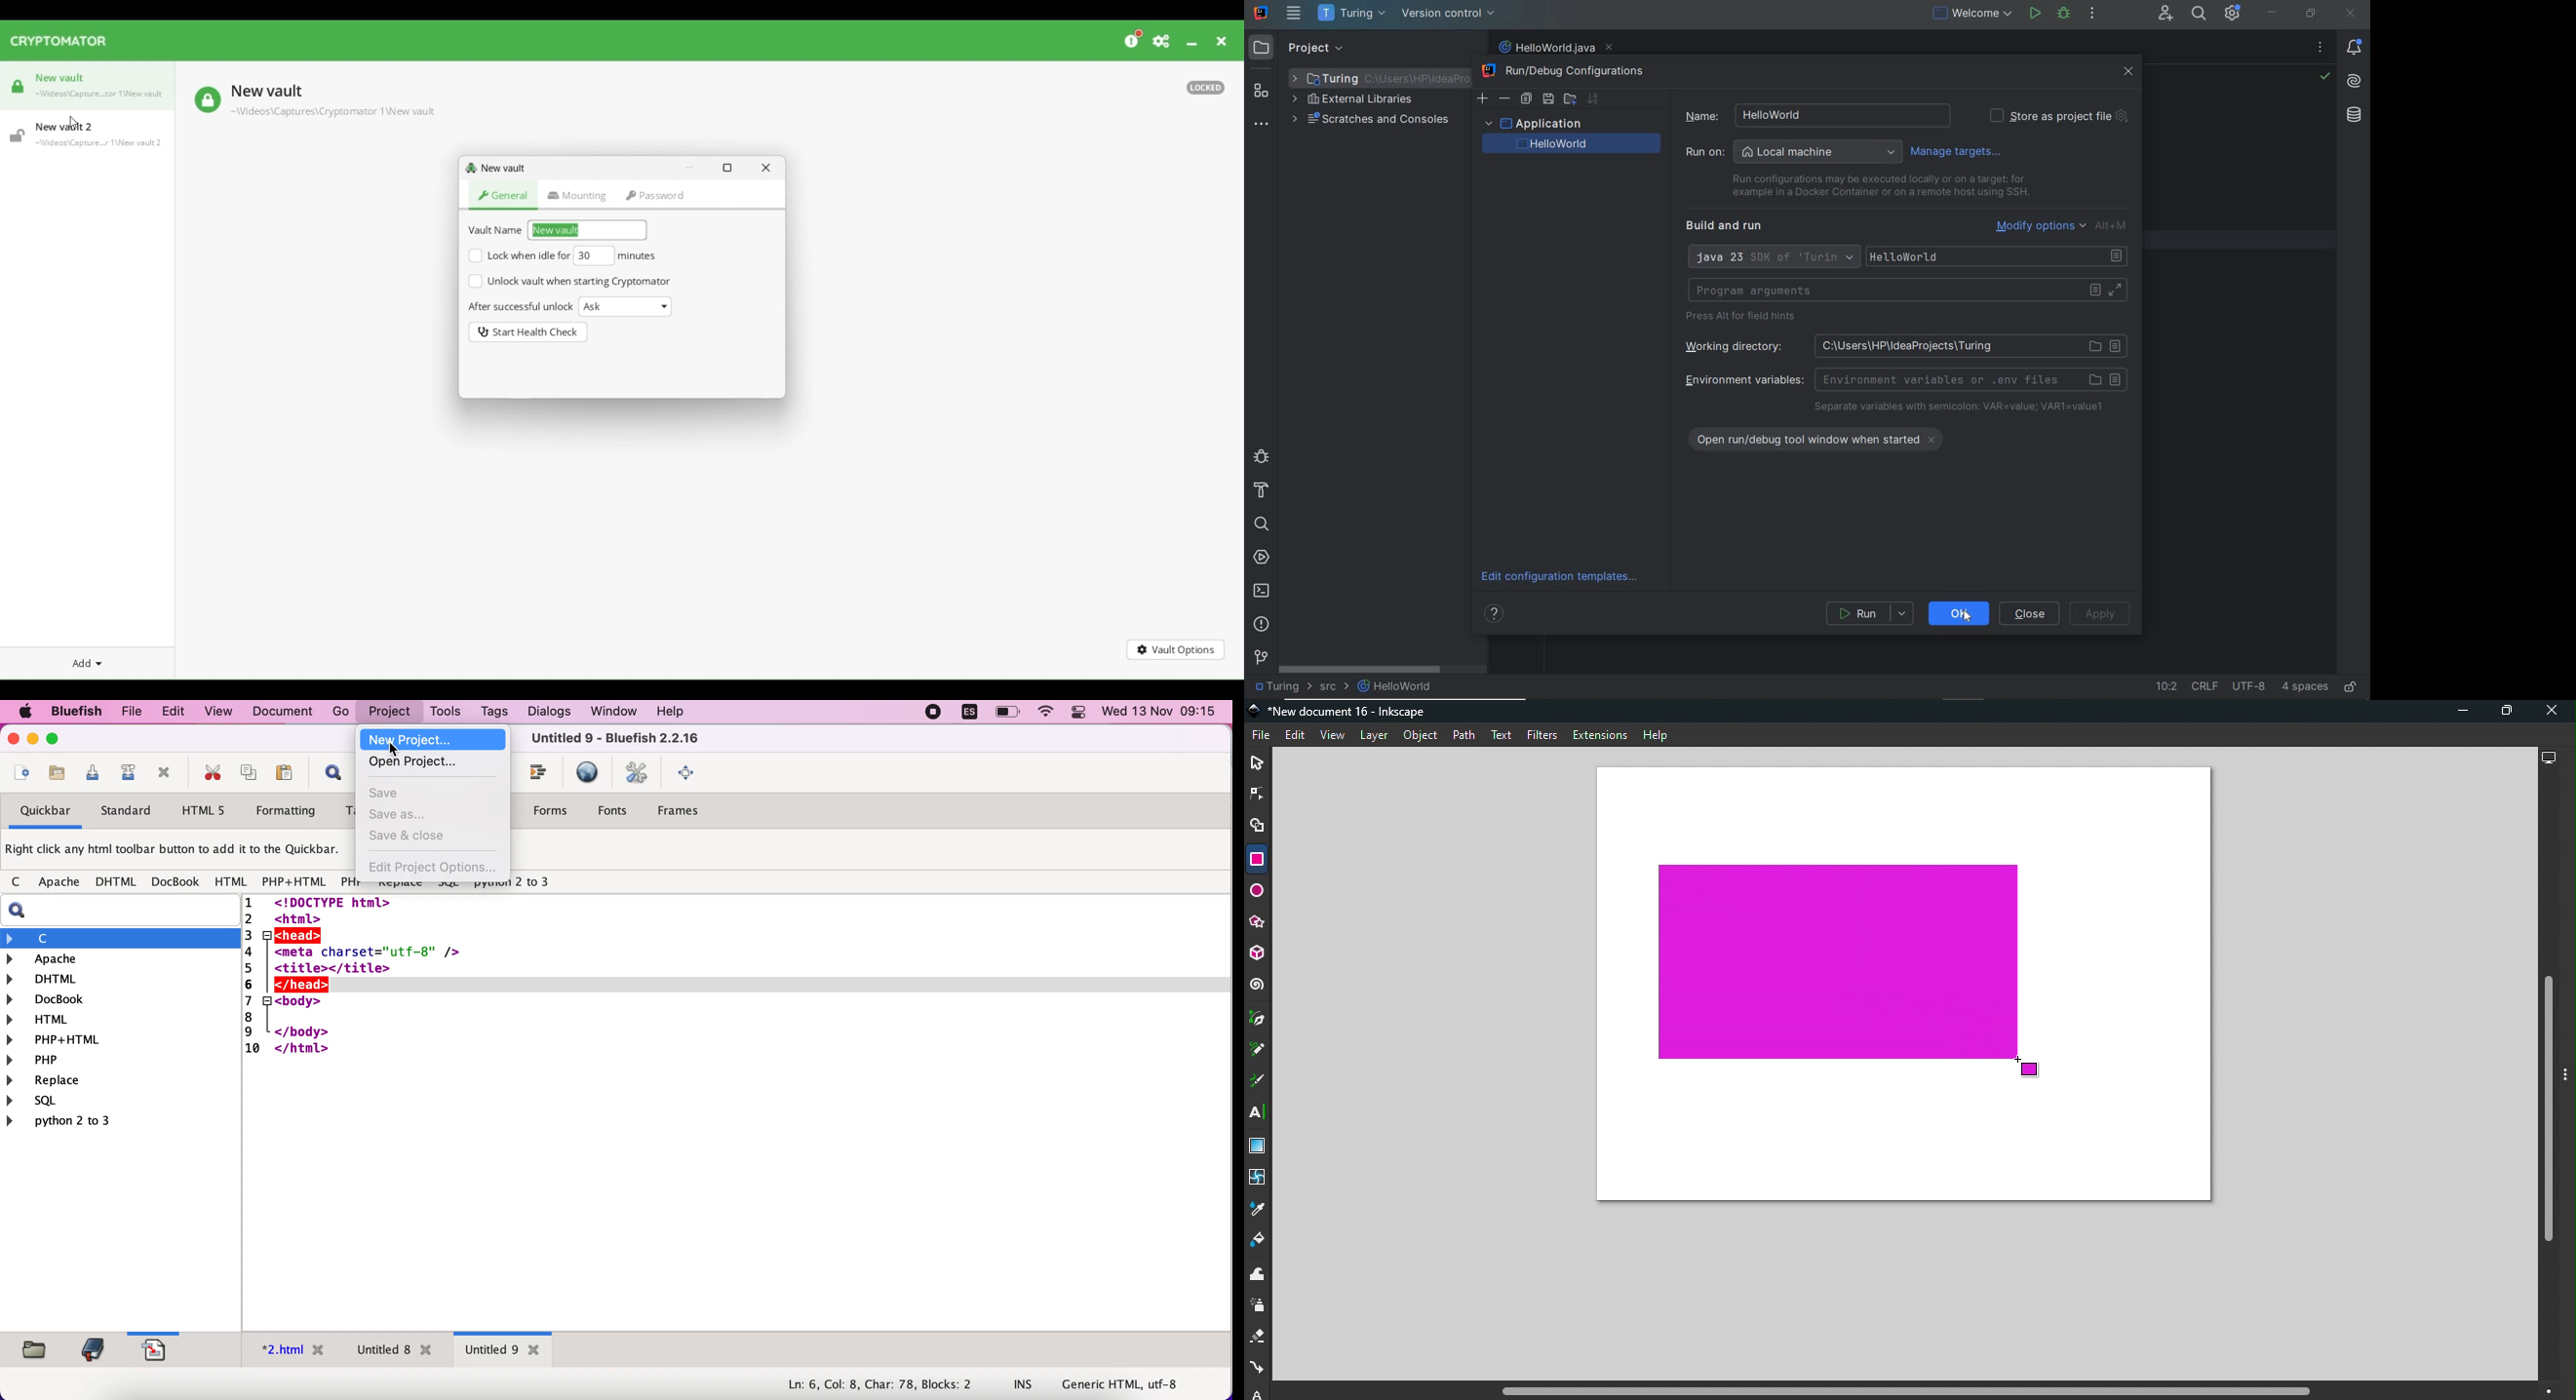  What do you see at coordinates (1264, 736) in the screenshot?
I see `File` at bounding box center [1264, 736].